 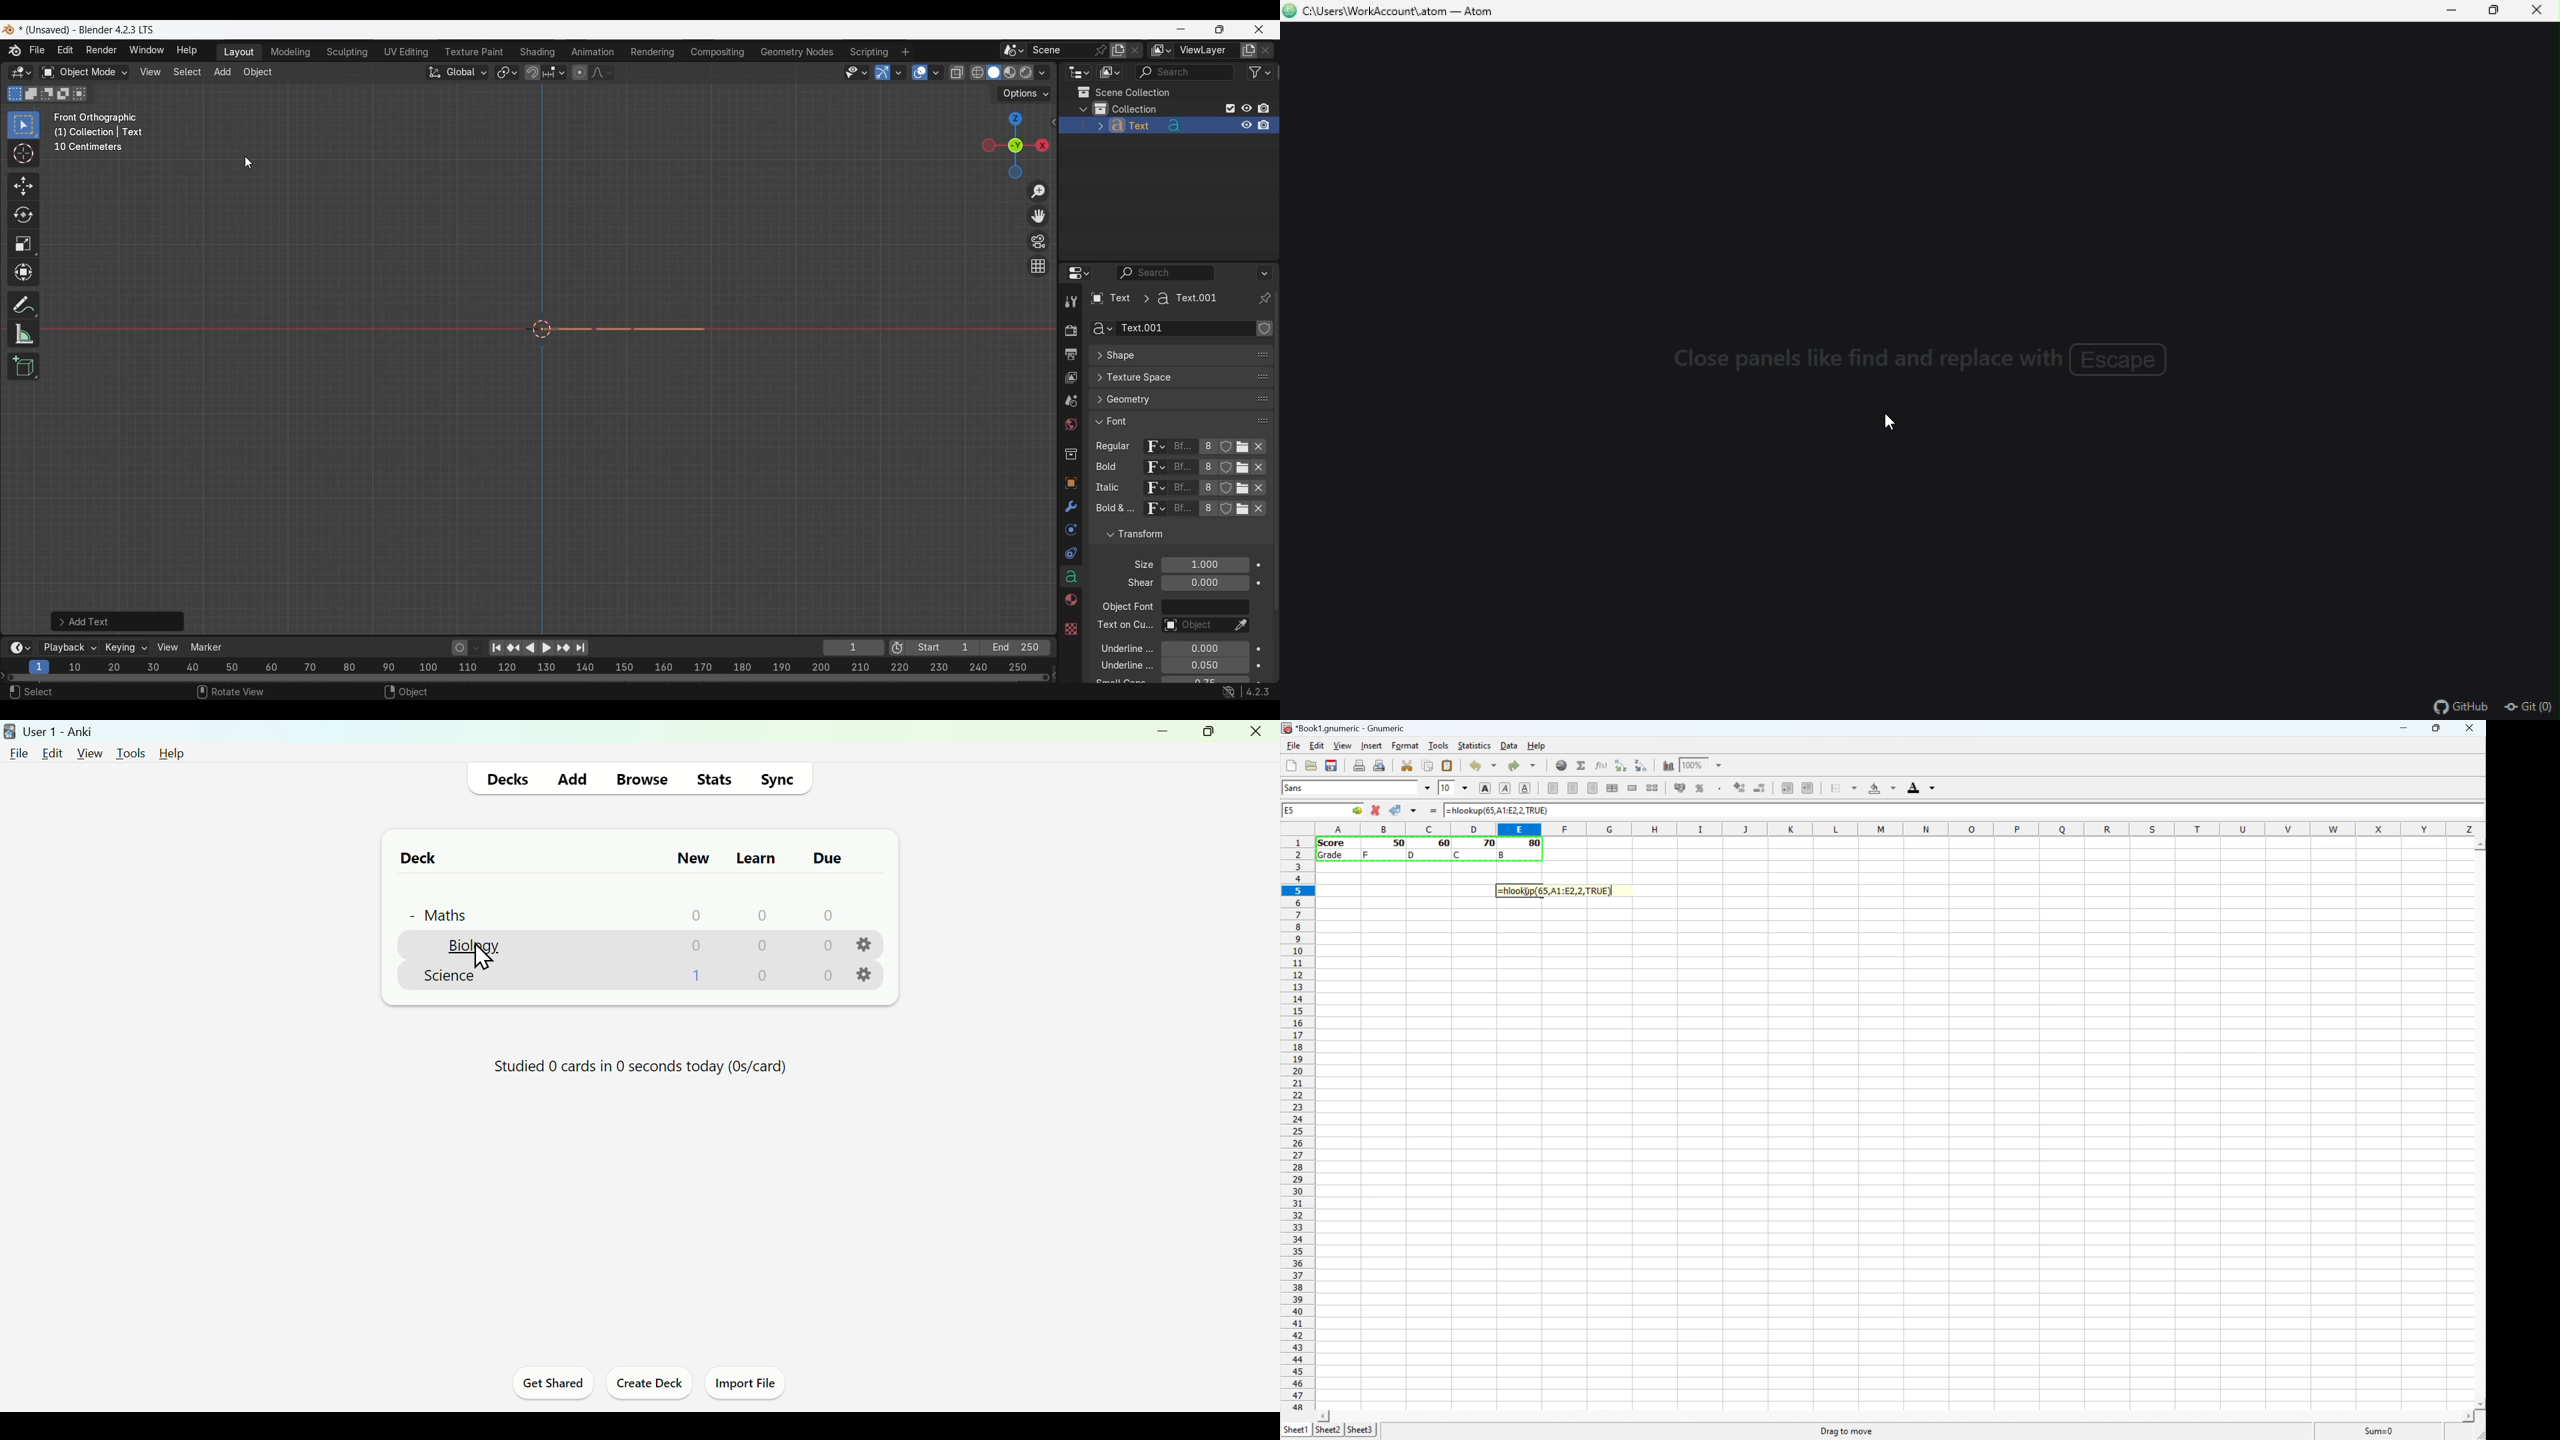 What do you see at coordinates (490, 958) in the screenshot?
I see `Cursor` at bounding box center [490, 958].